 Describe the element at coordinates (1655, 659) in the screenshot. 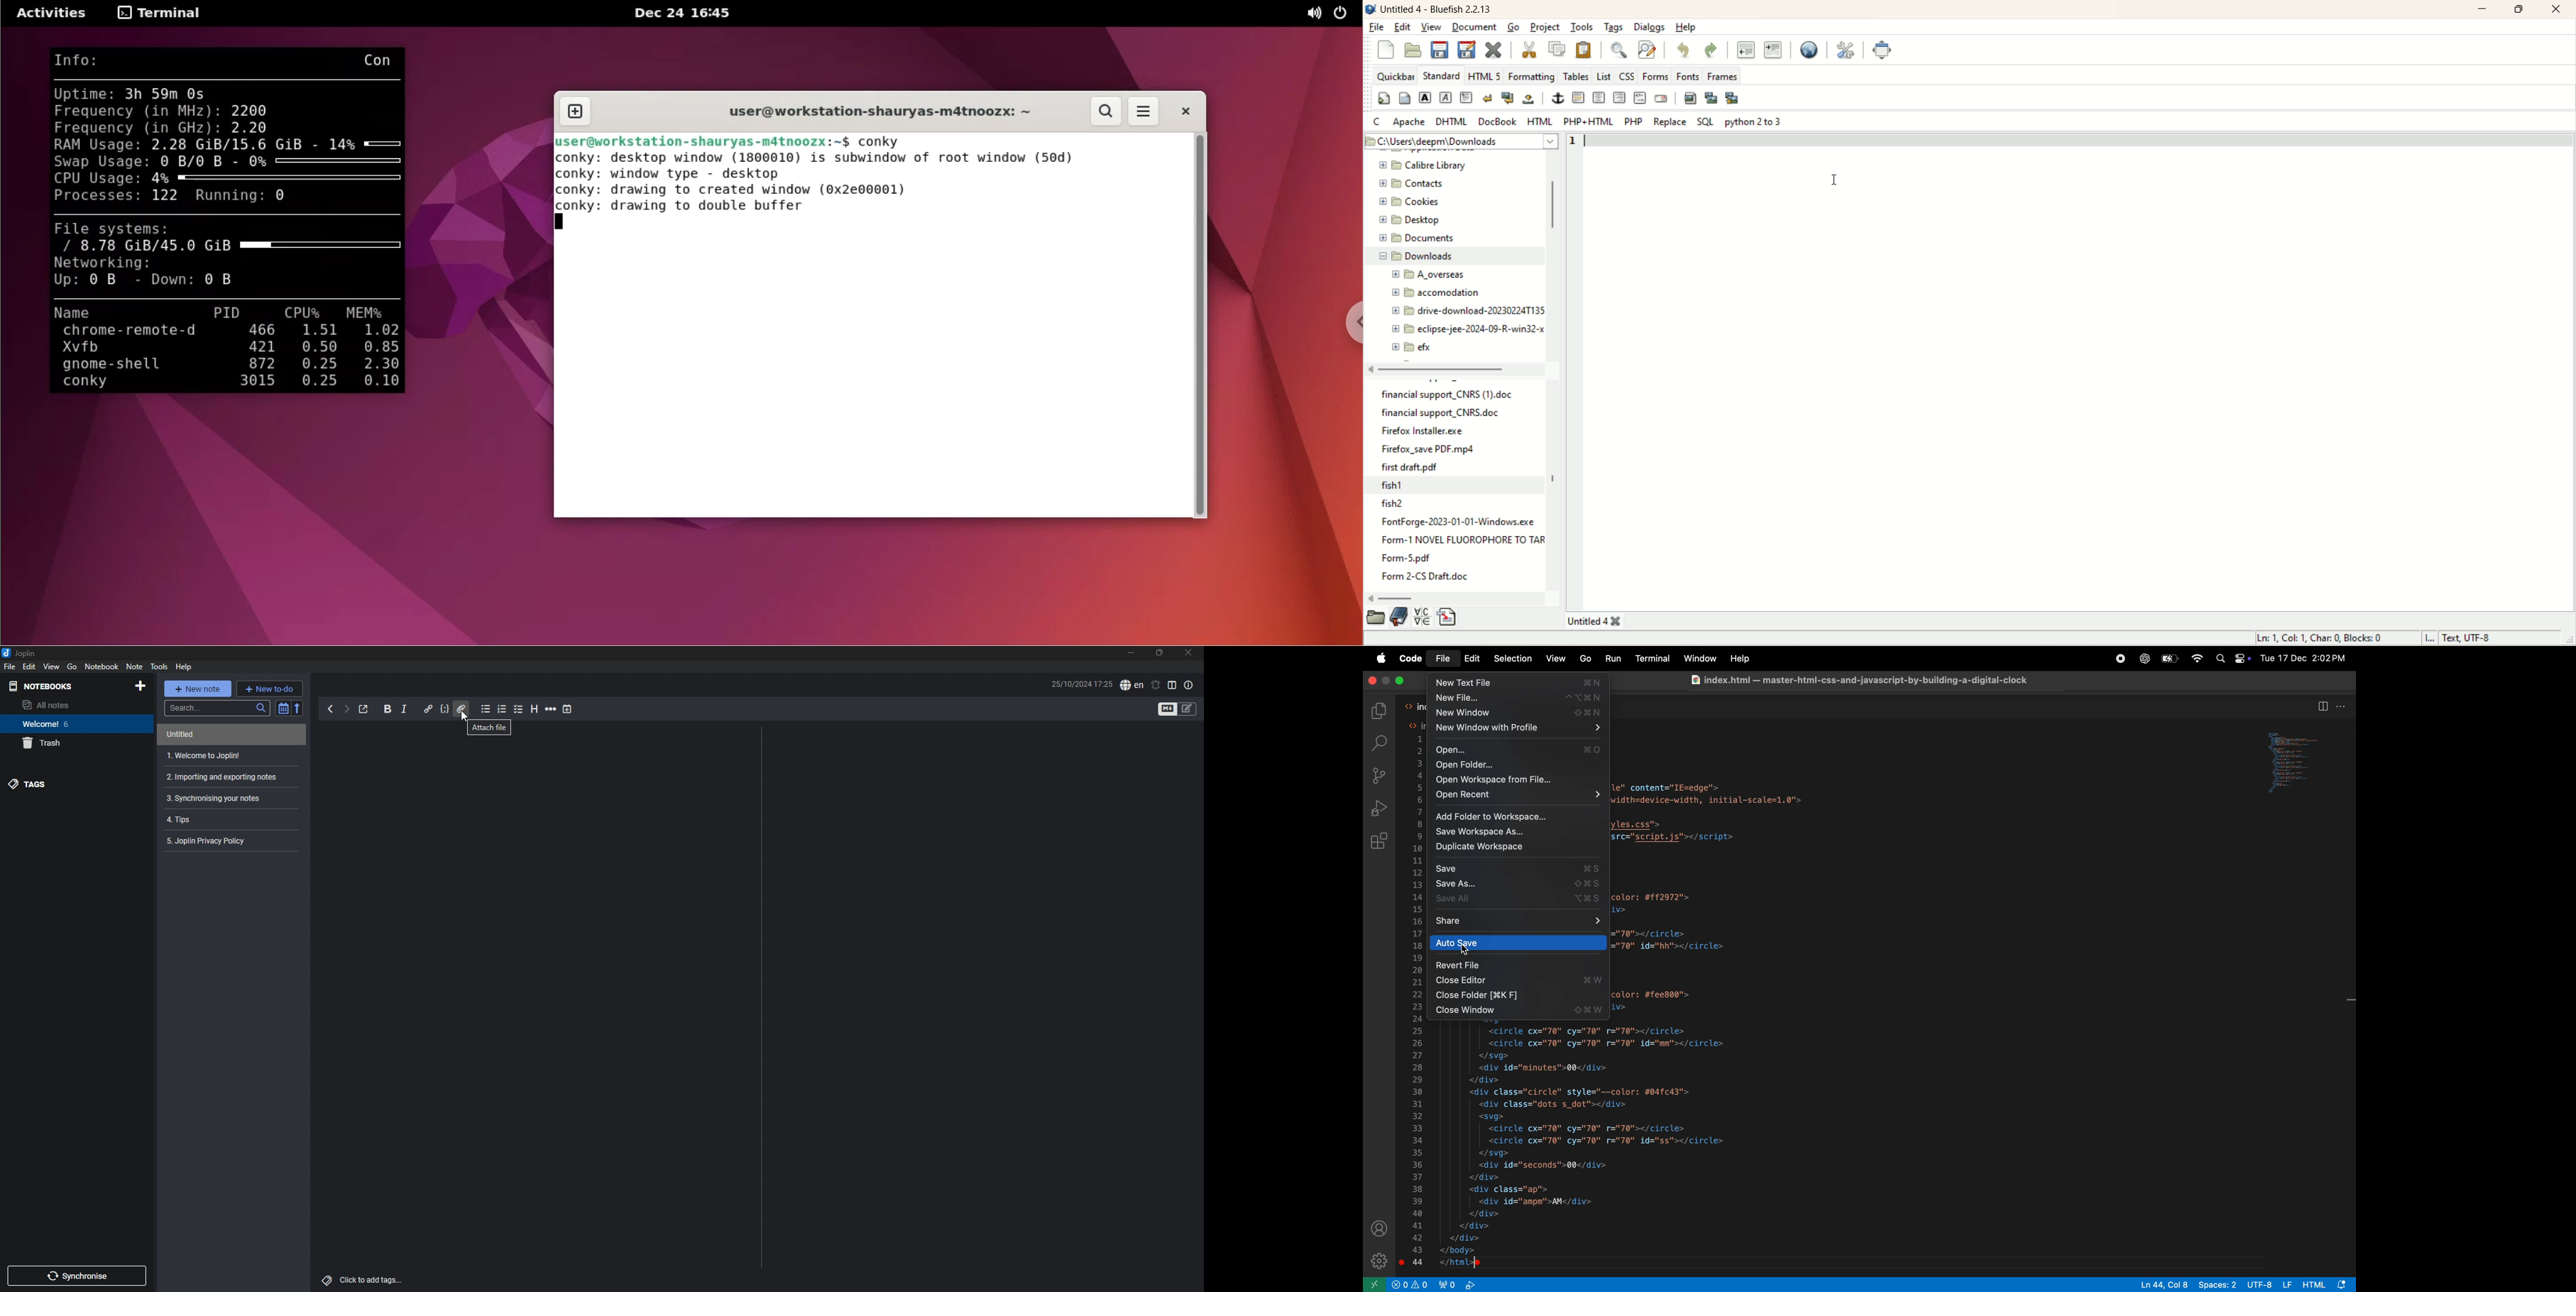

I see `terminal` at that location.